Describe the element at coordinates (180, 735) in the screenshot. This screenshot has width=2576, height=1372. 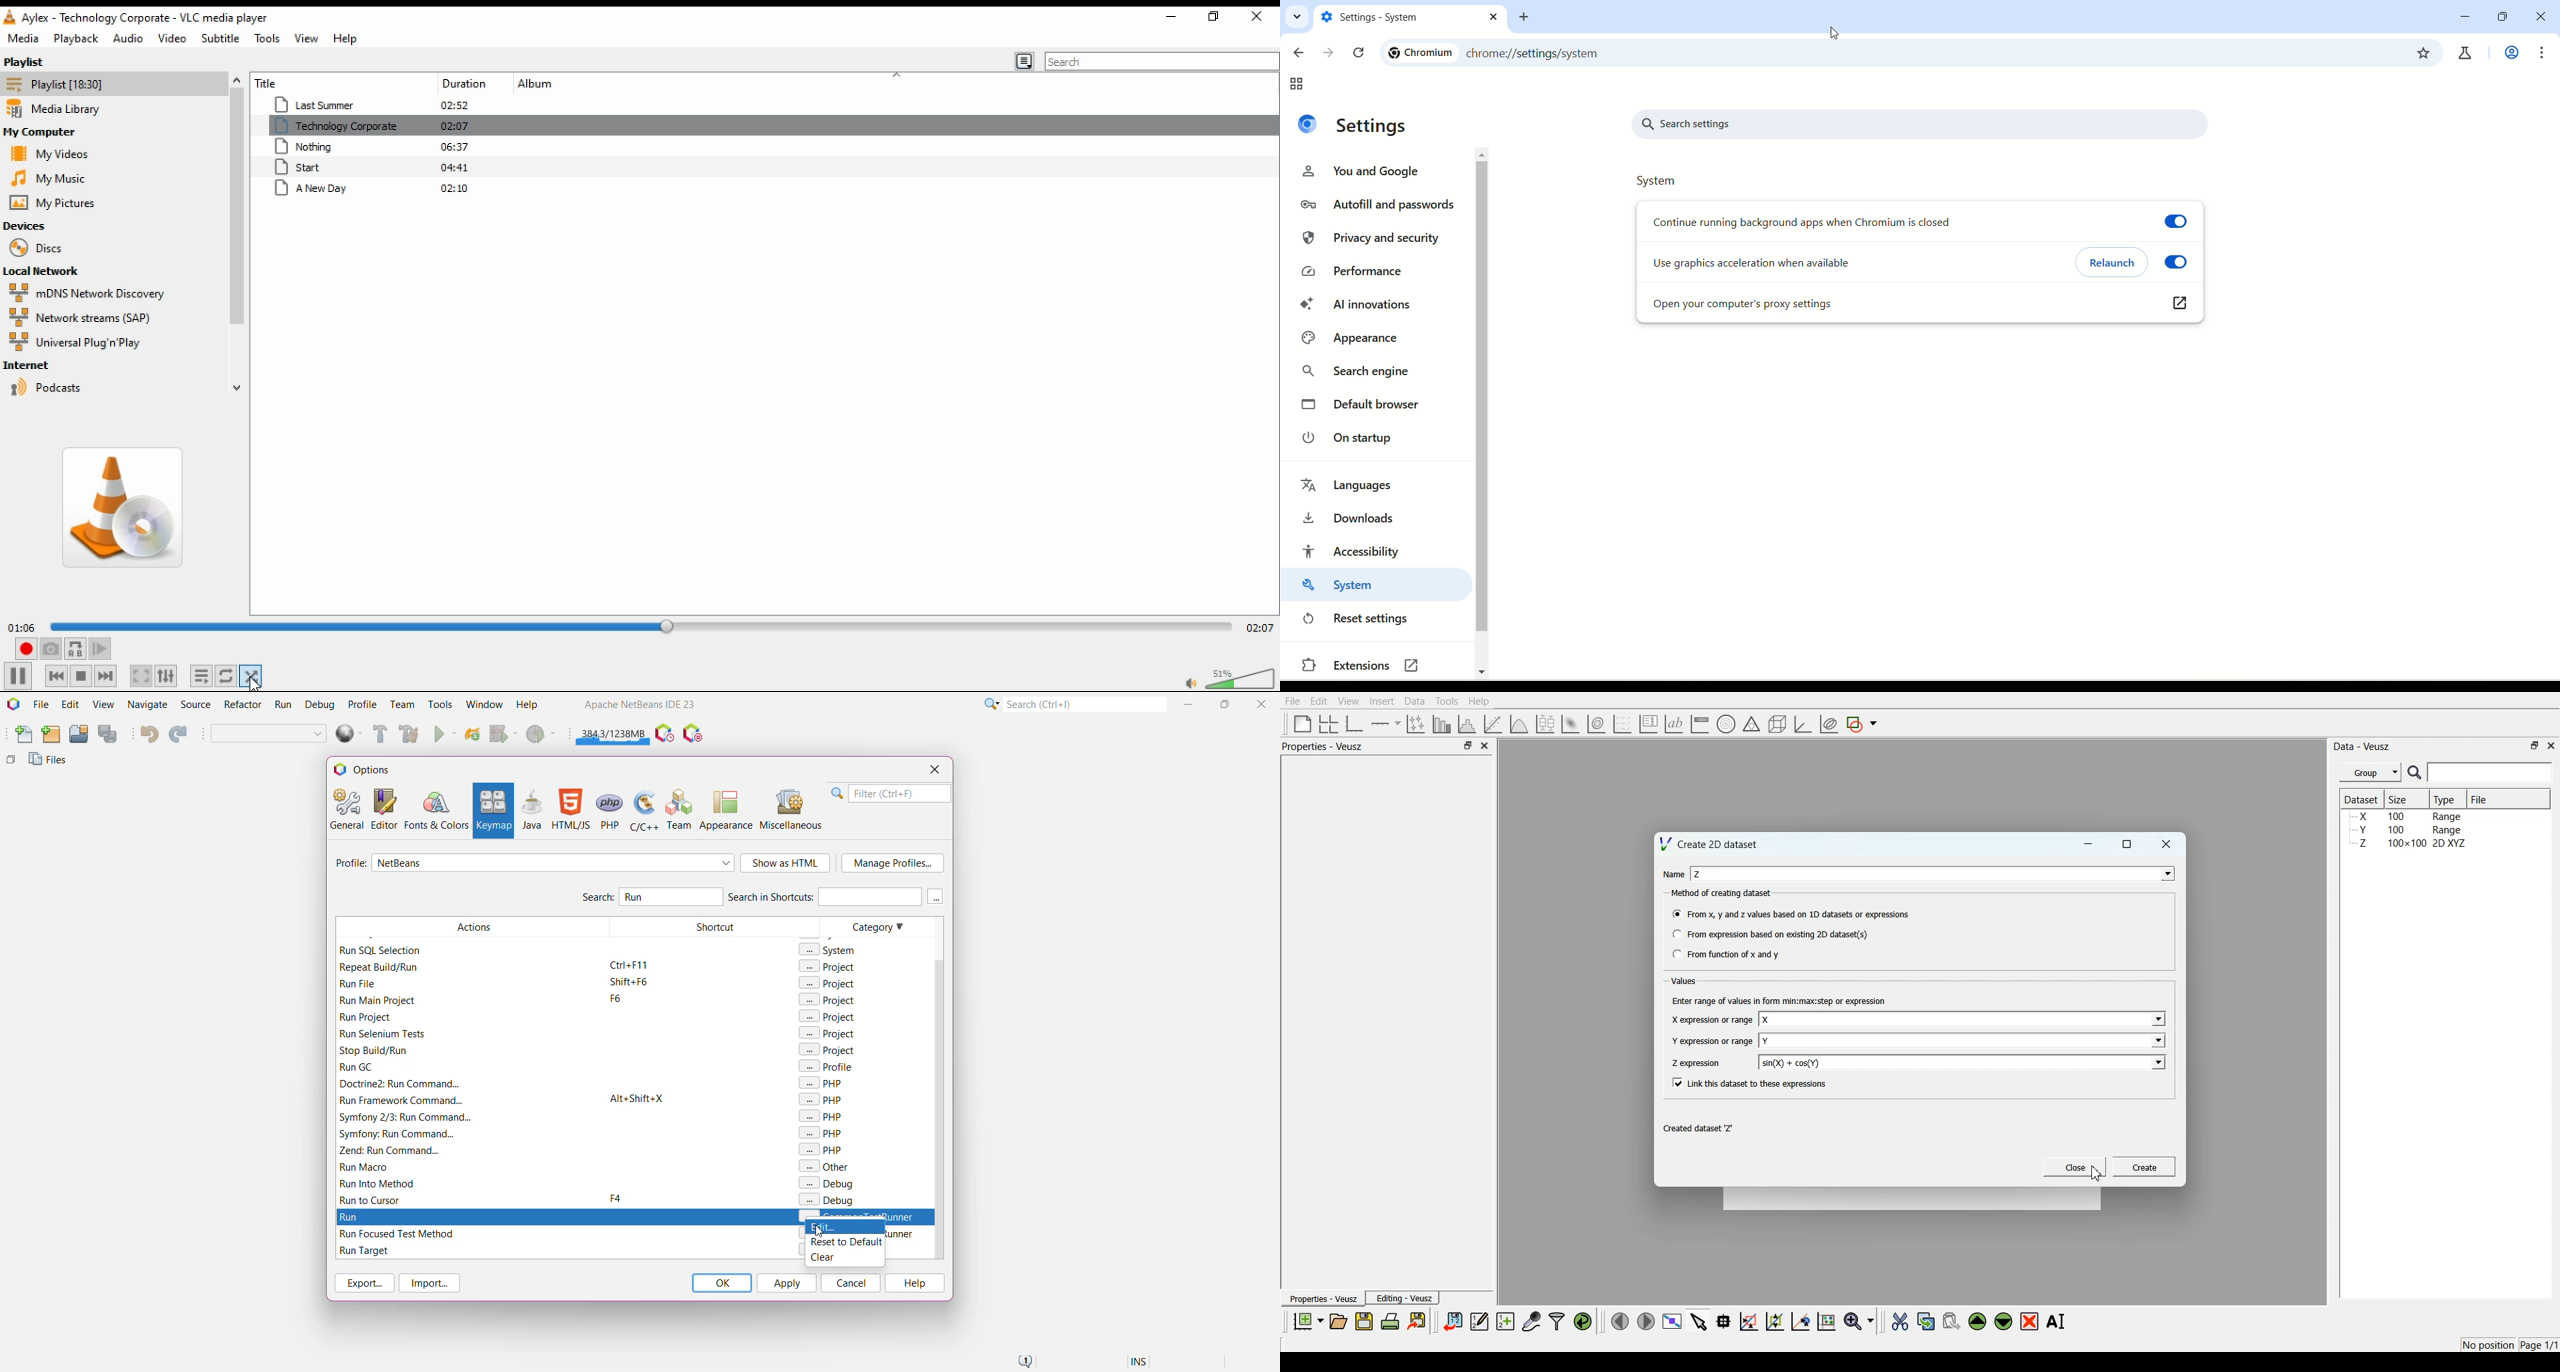
I see `Redo` at that location.